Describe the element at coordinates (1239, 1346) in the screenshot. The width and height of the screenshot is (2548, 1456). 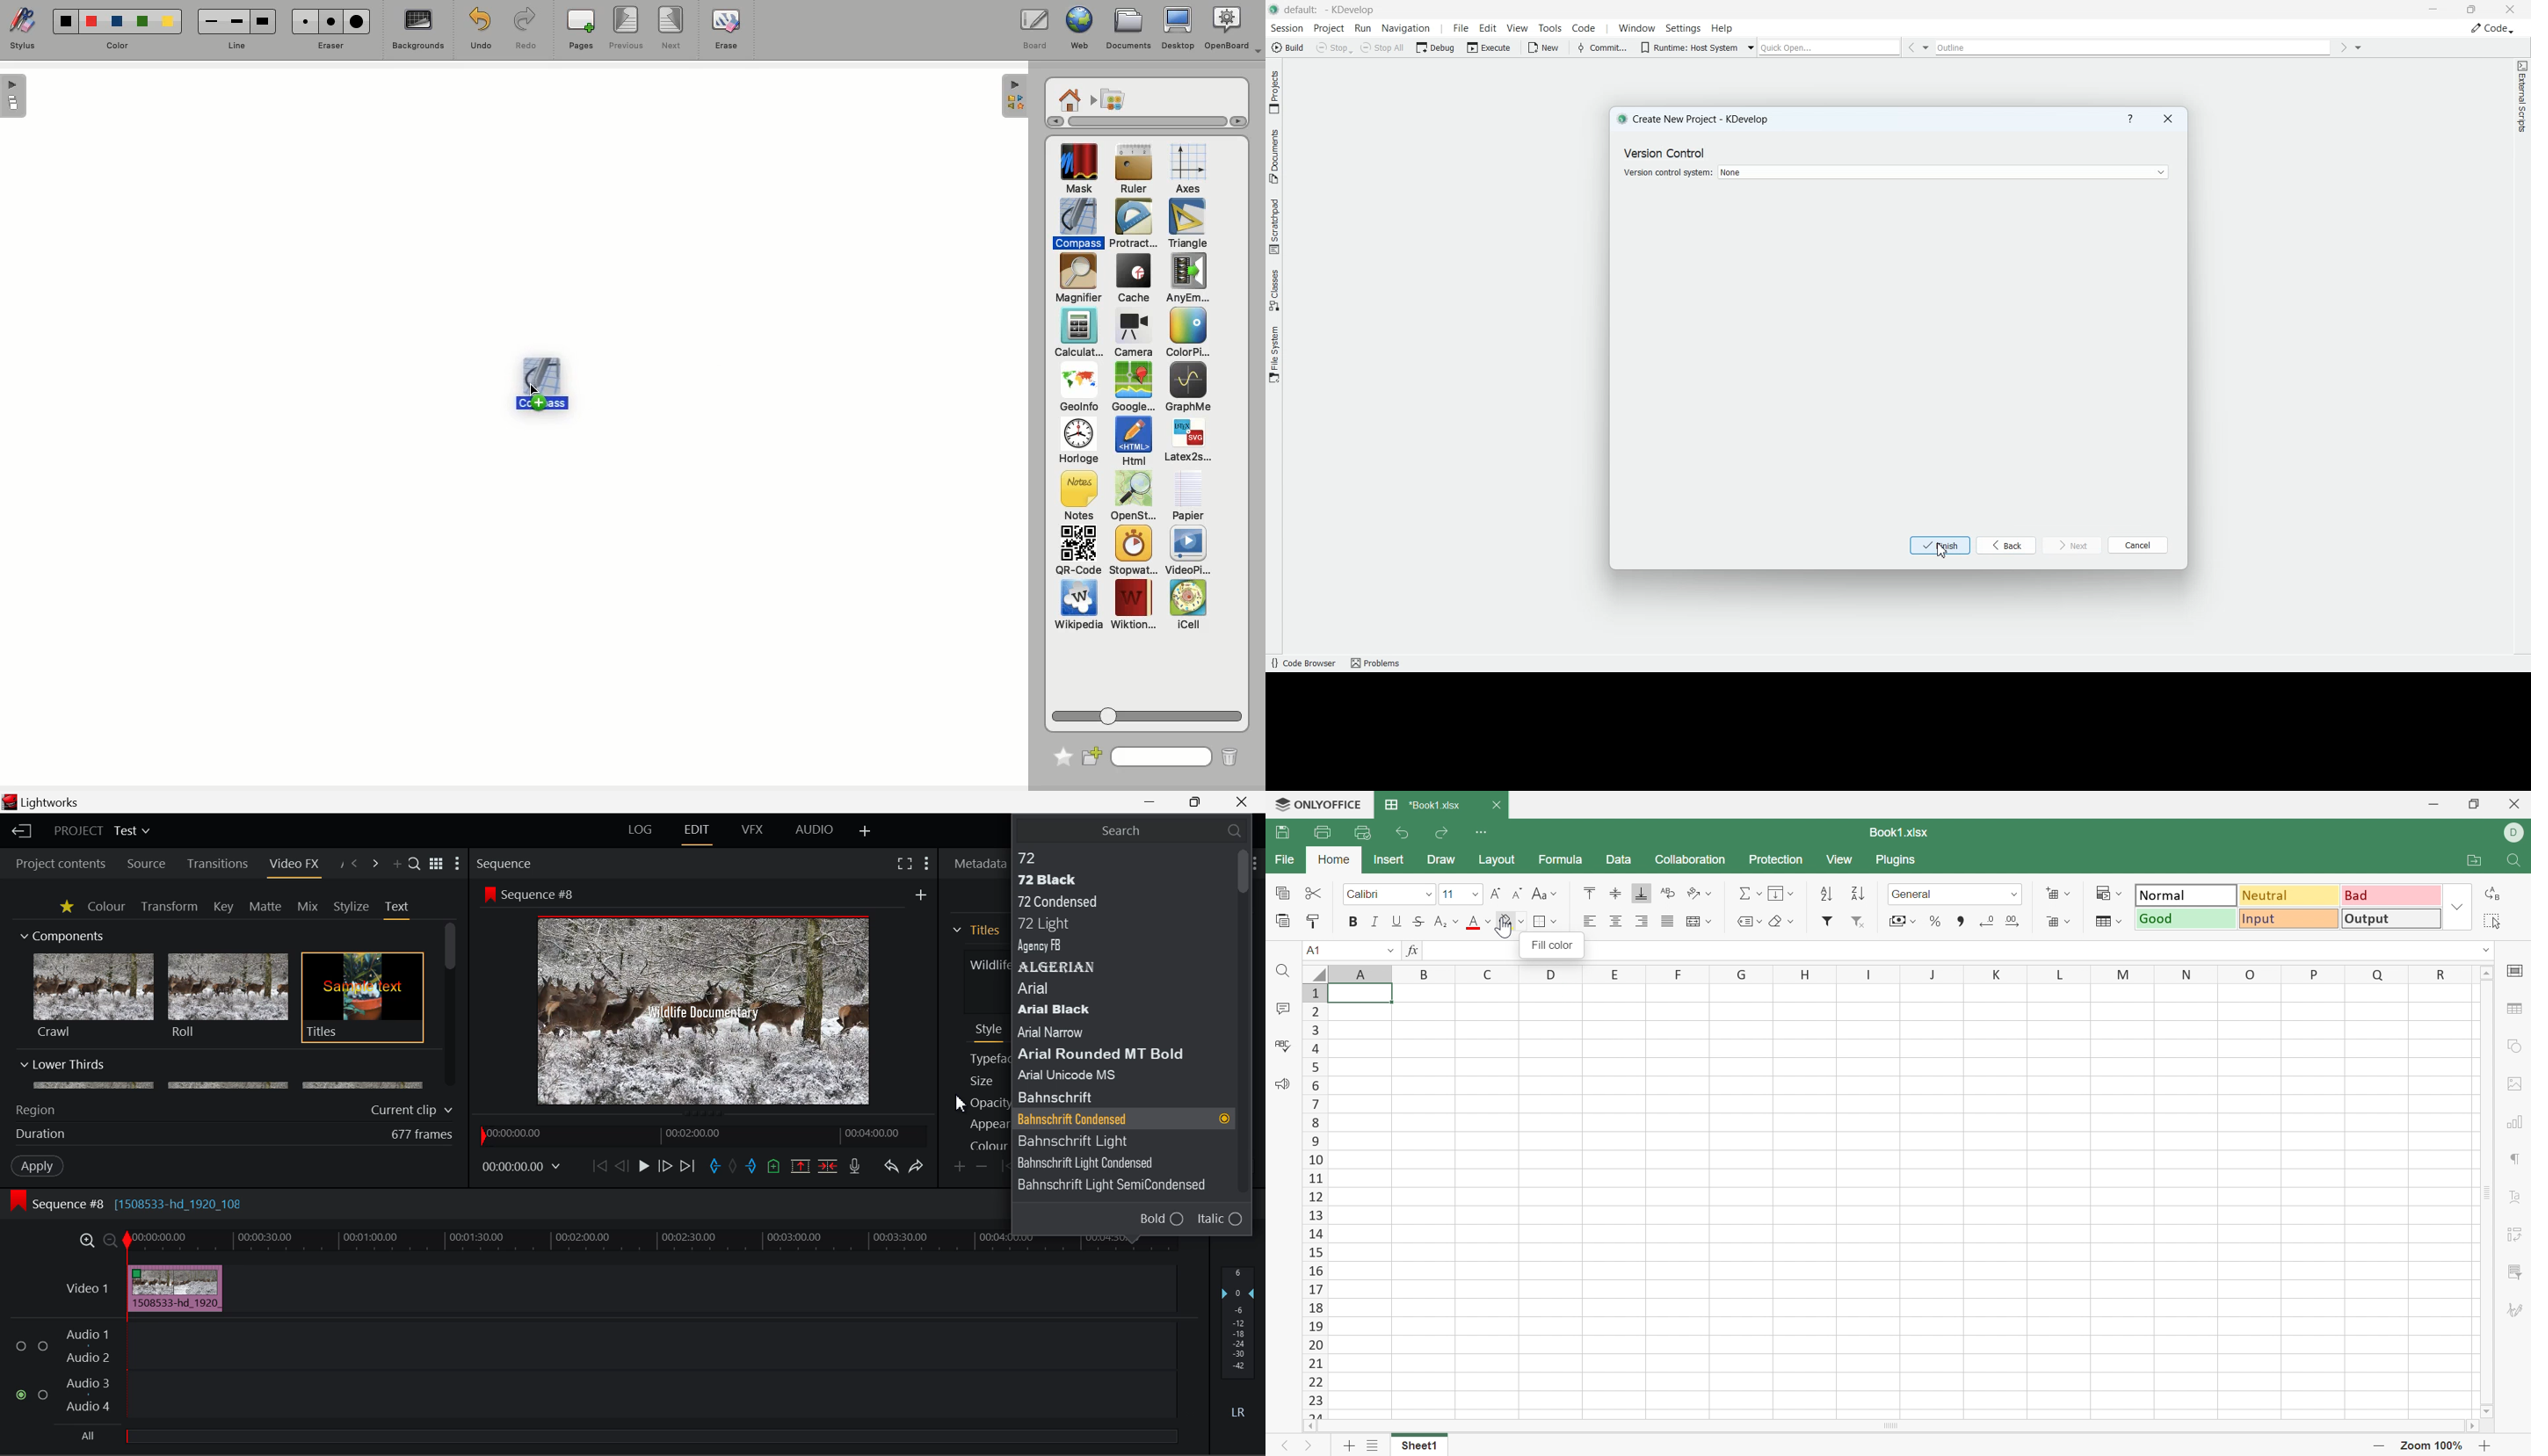
I see `Decibel Level` at that location.